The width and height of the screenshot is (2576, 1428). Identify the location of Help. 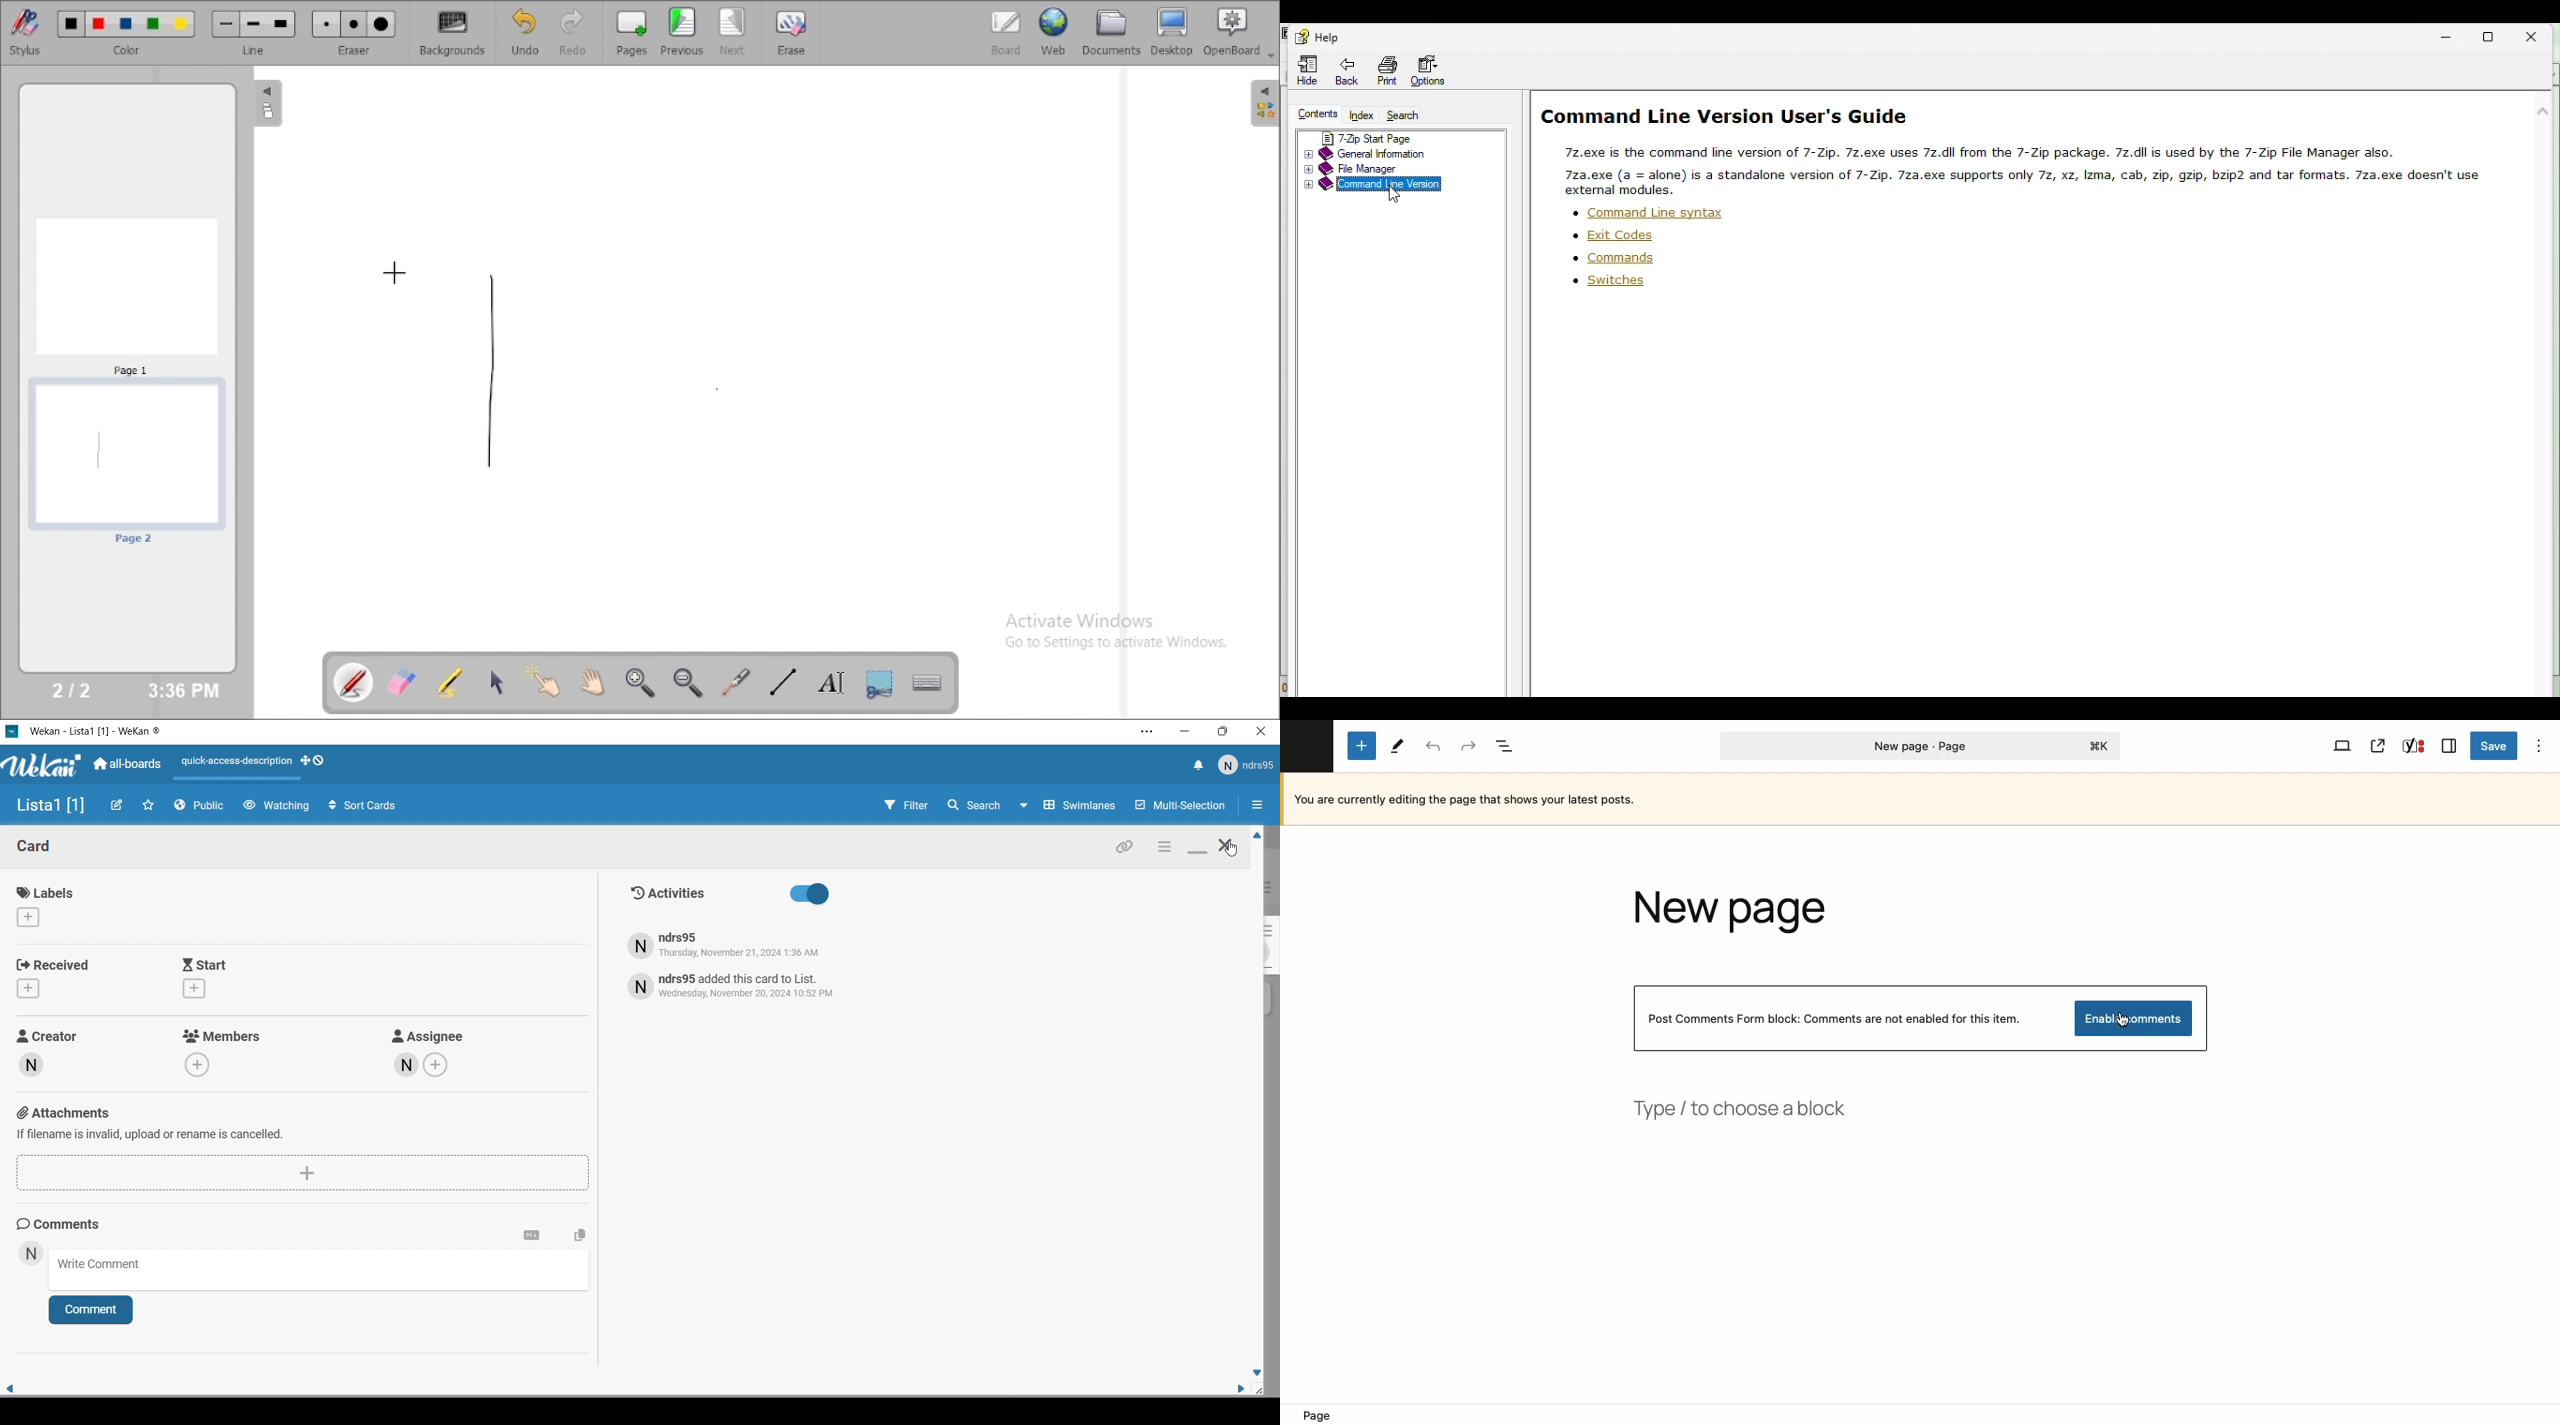
(1323, 36).